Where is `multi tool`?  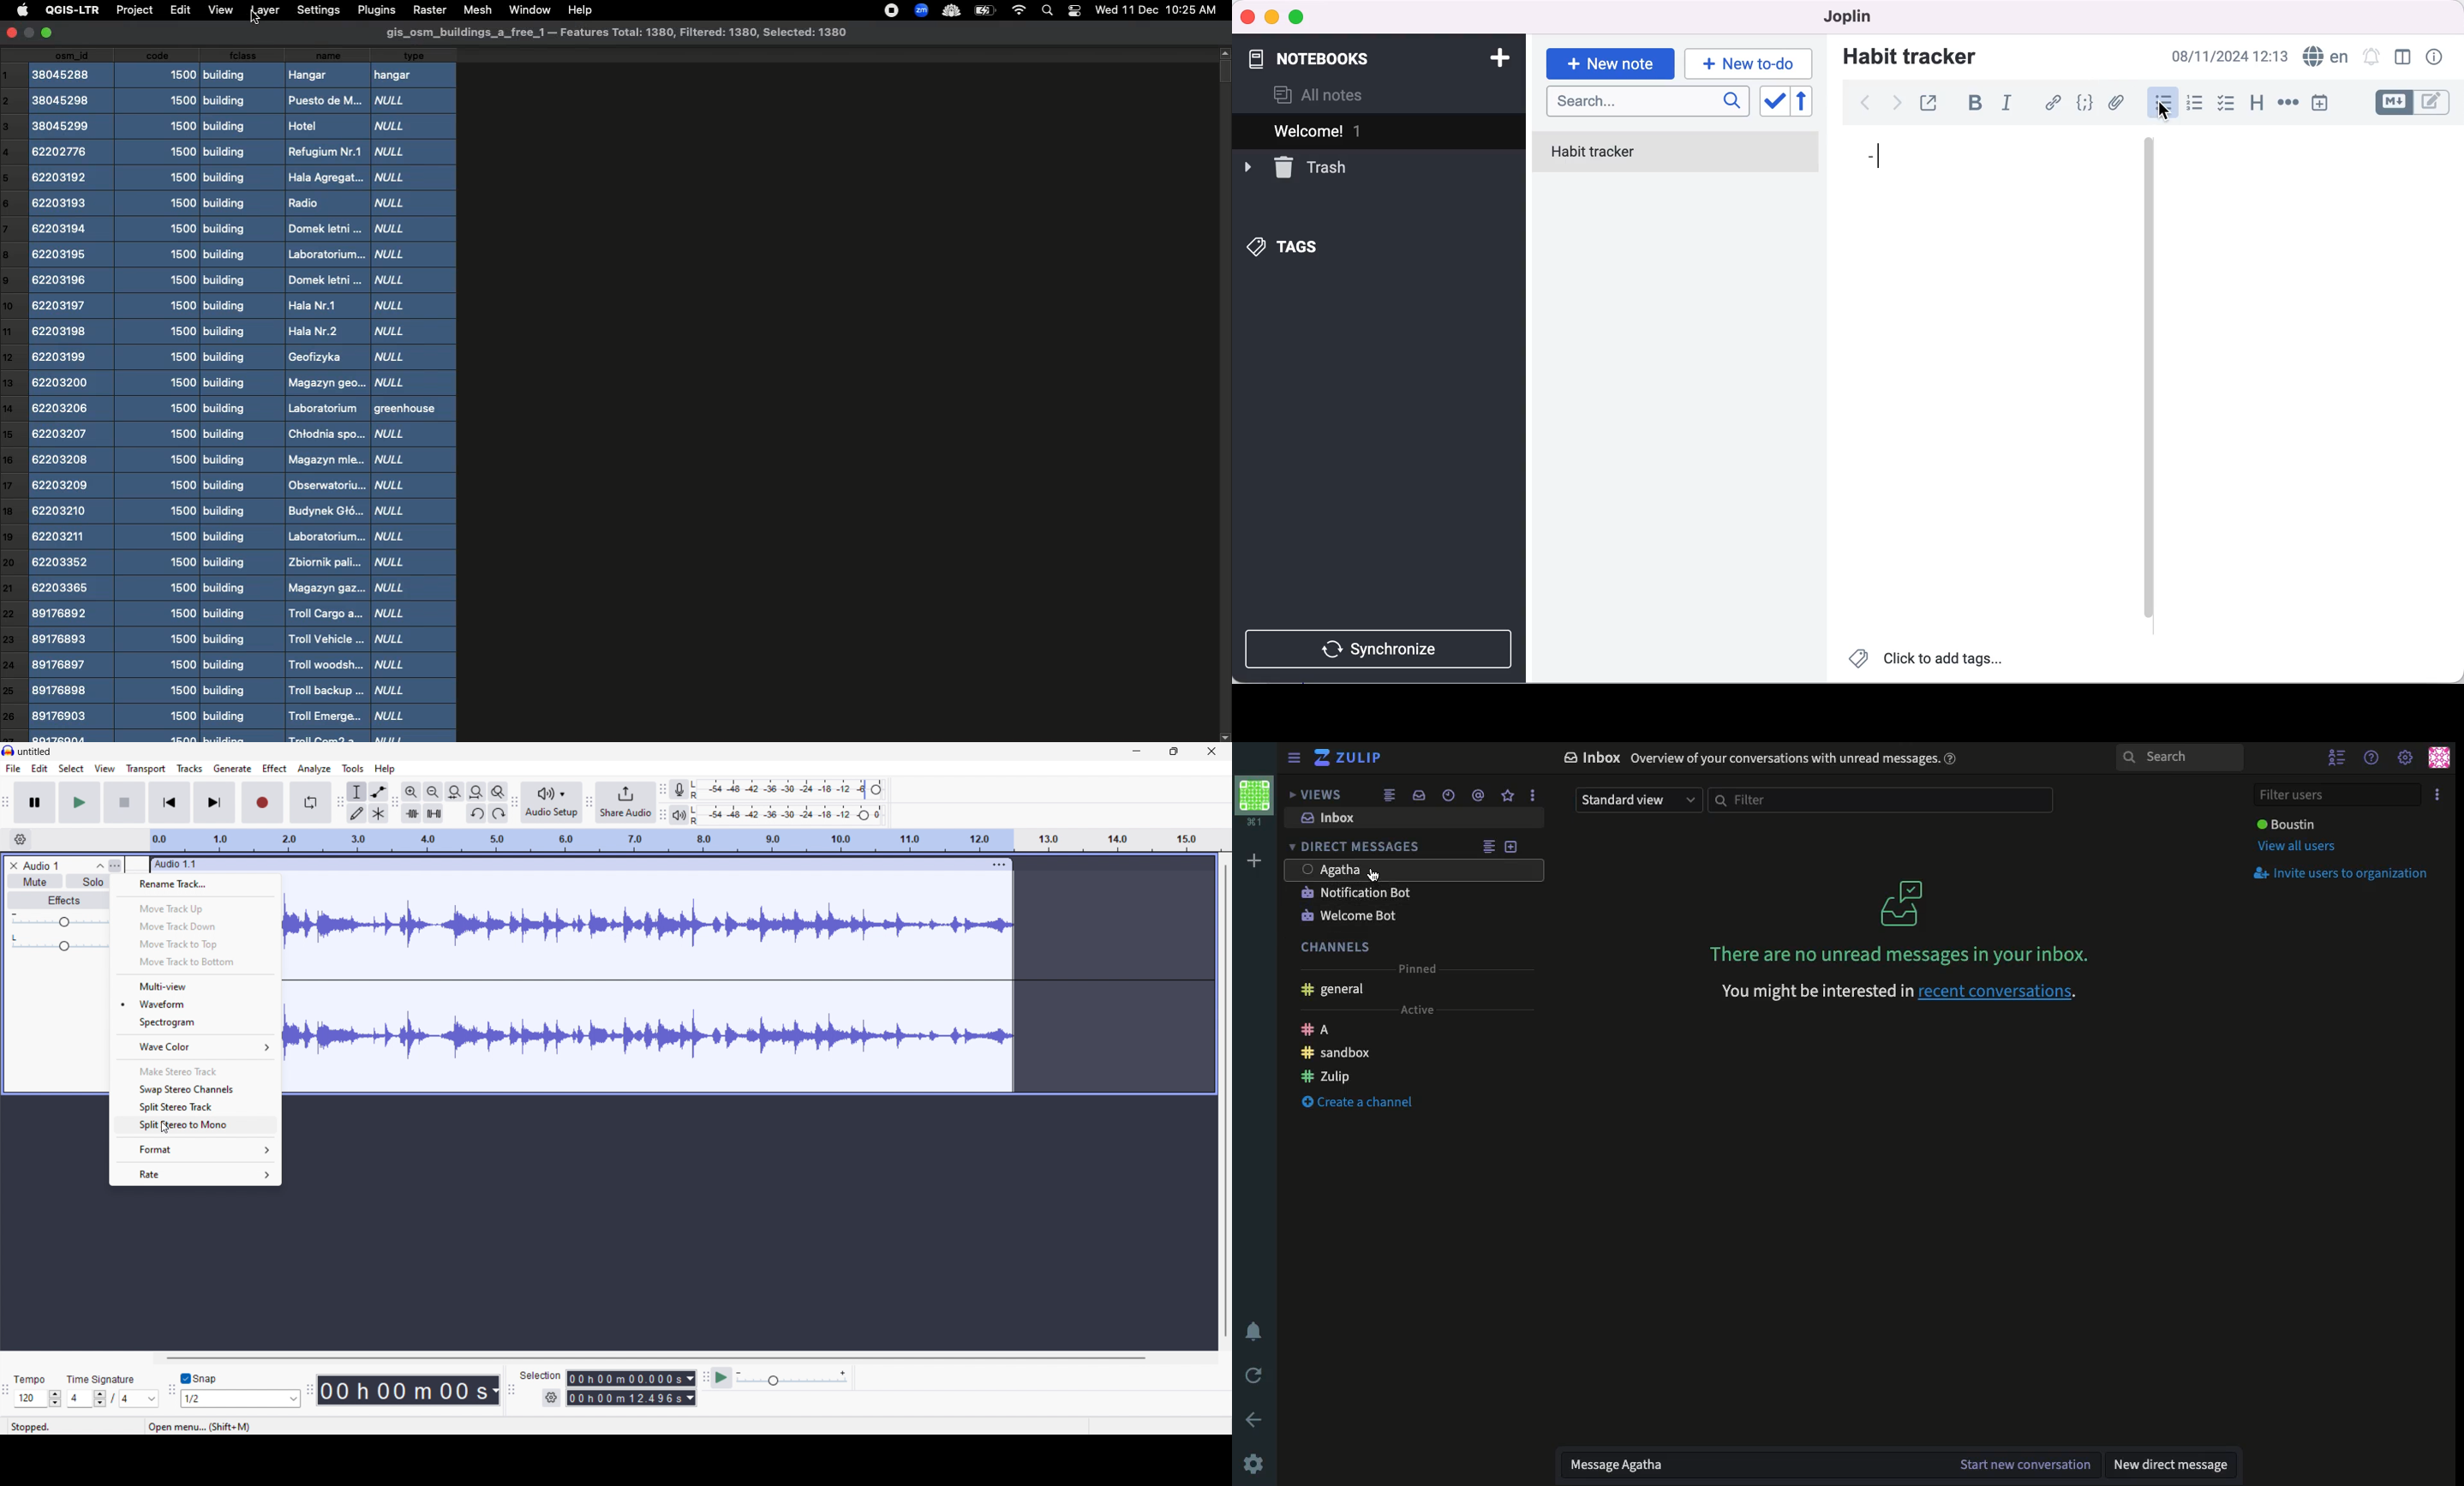 multi tool is located at coordinates (379, 813).